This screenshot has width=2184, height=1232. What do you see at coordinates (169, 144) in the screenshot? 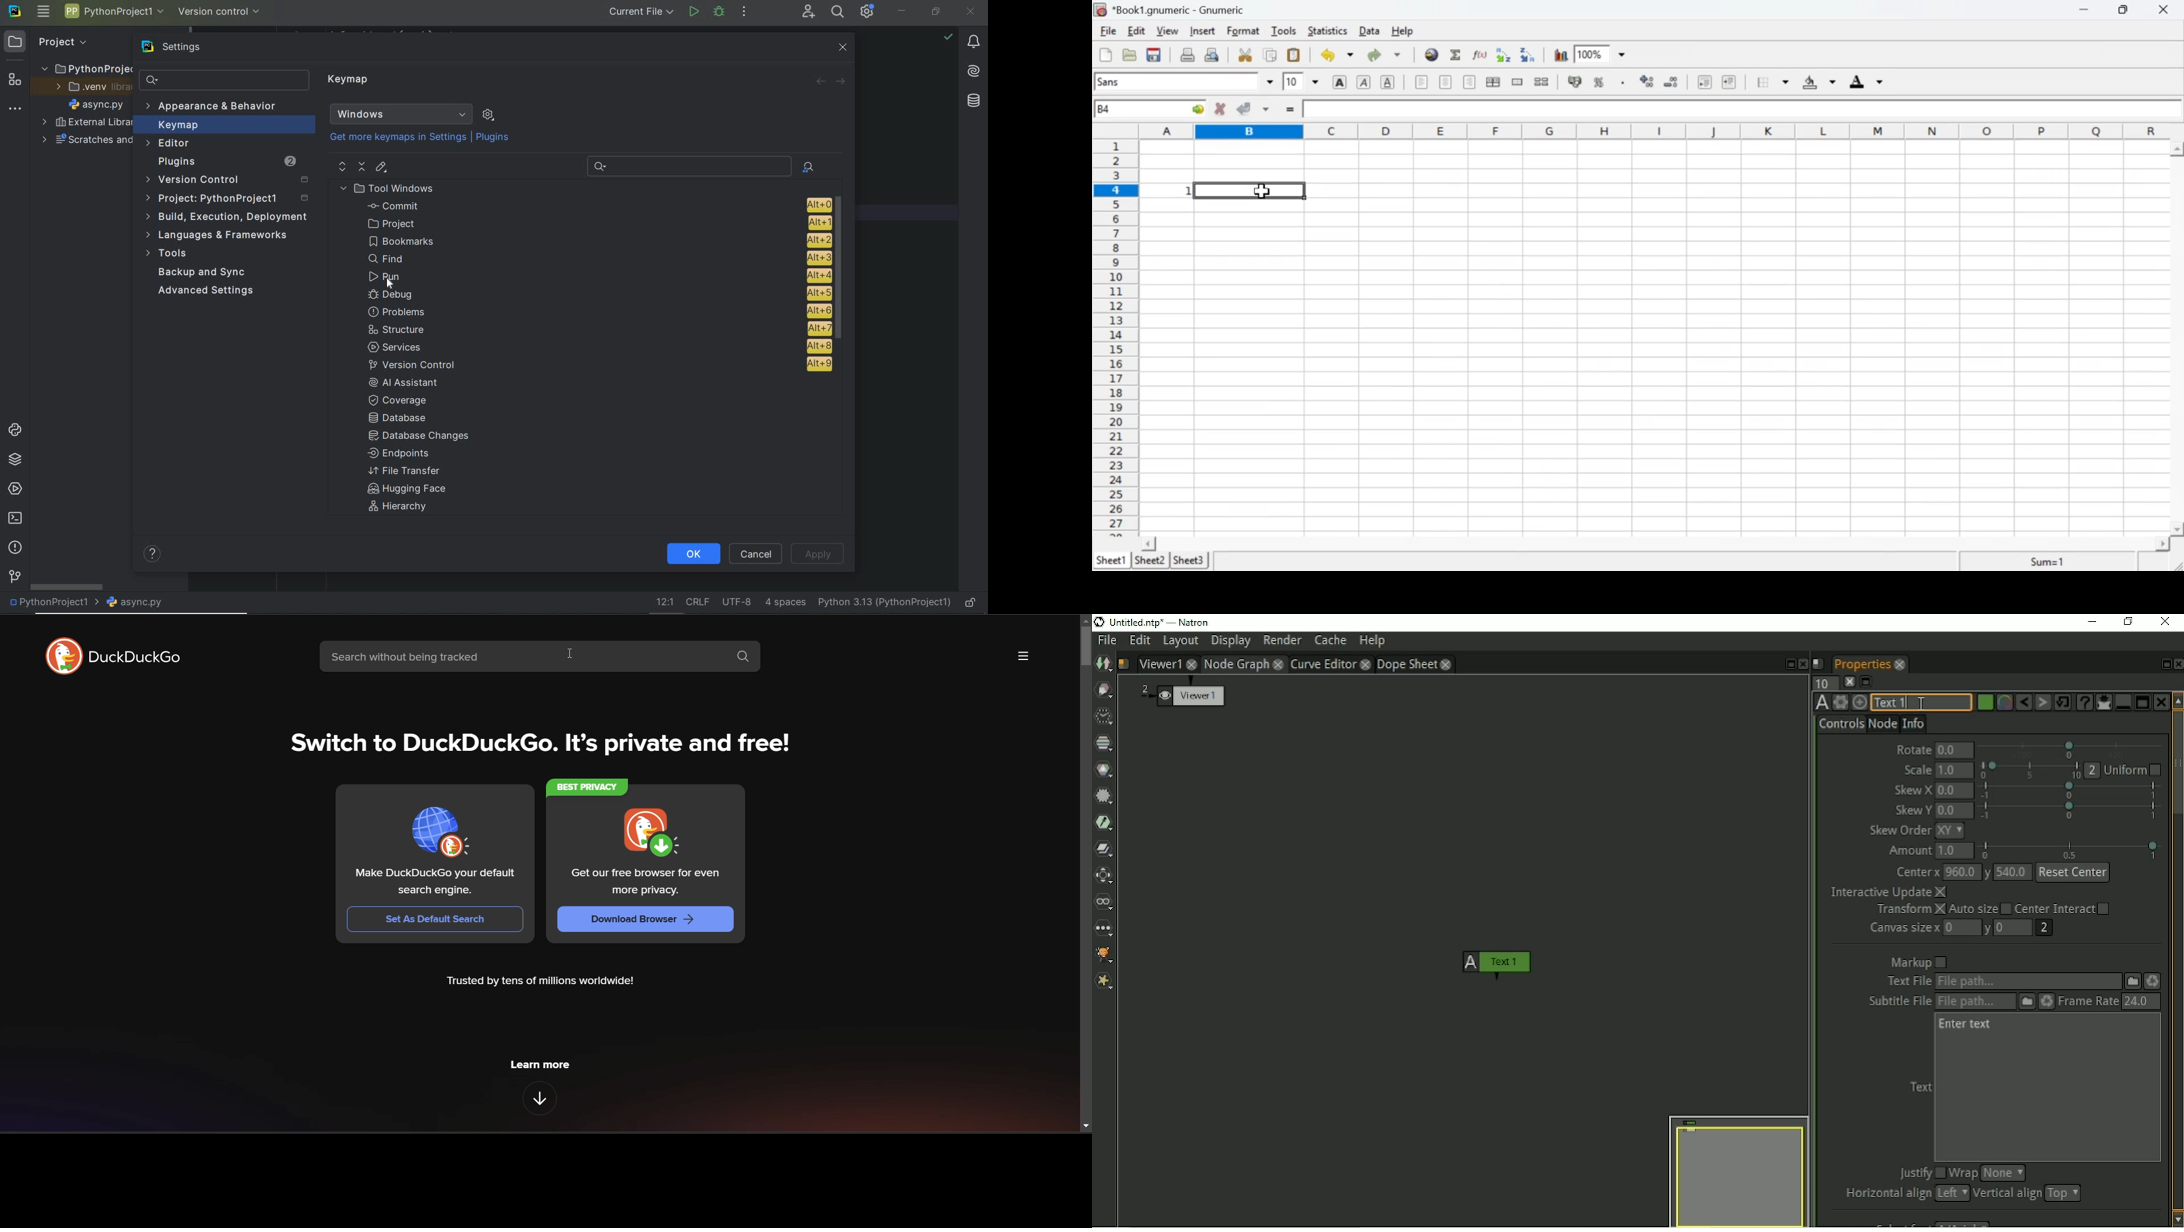
I see `Editor` at bounding box center [169, 144].